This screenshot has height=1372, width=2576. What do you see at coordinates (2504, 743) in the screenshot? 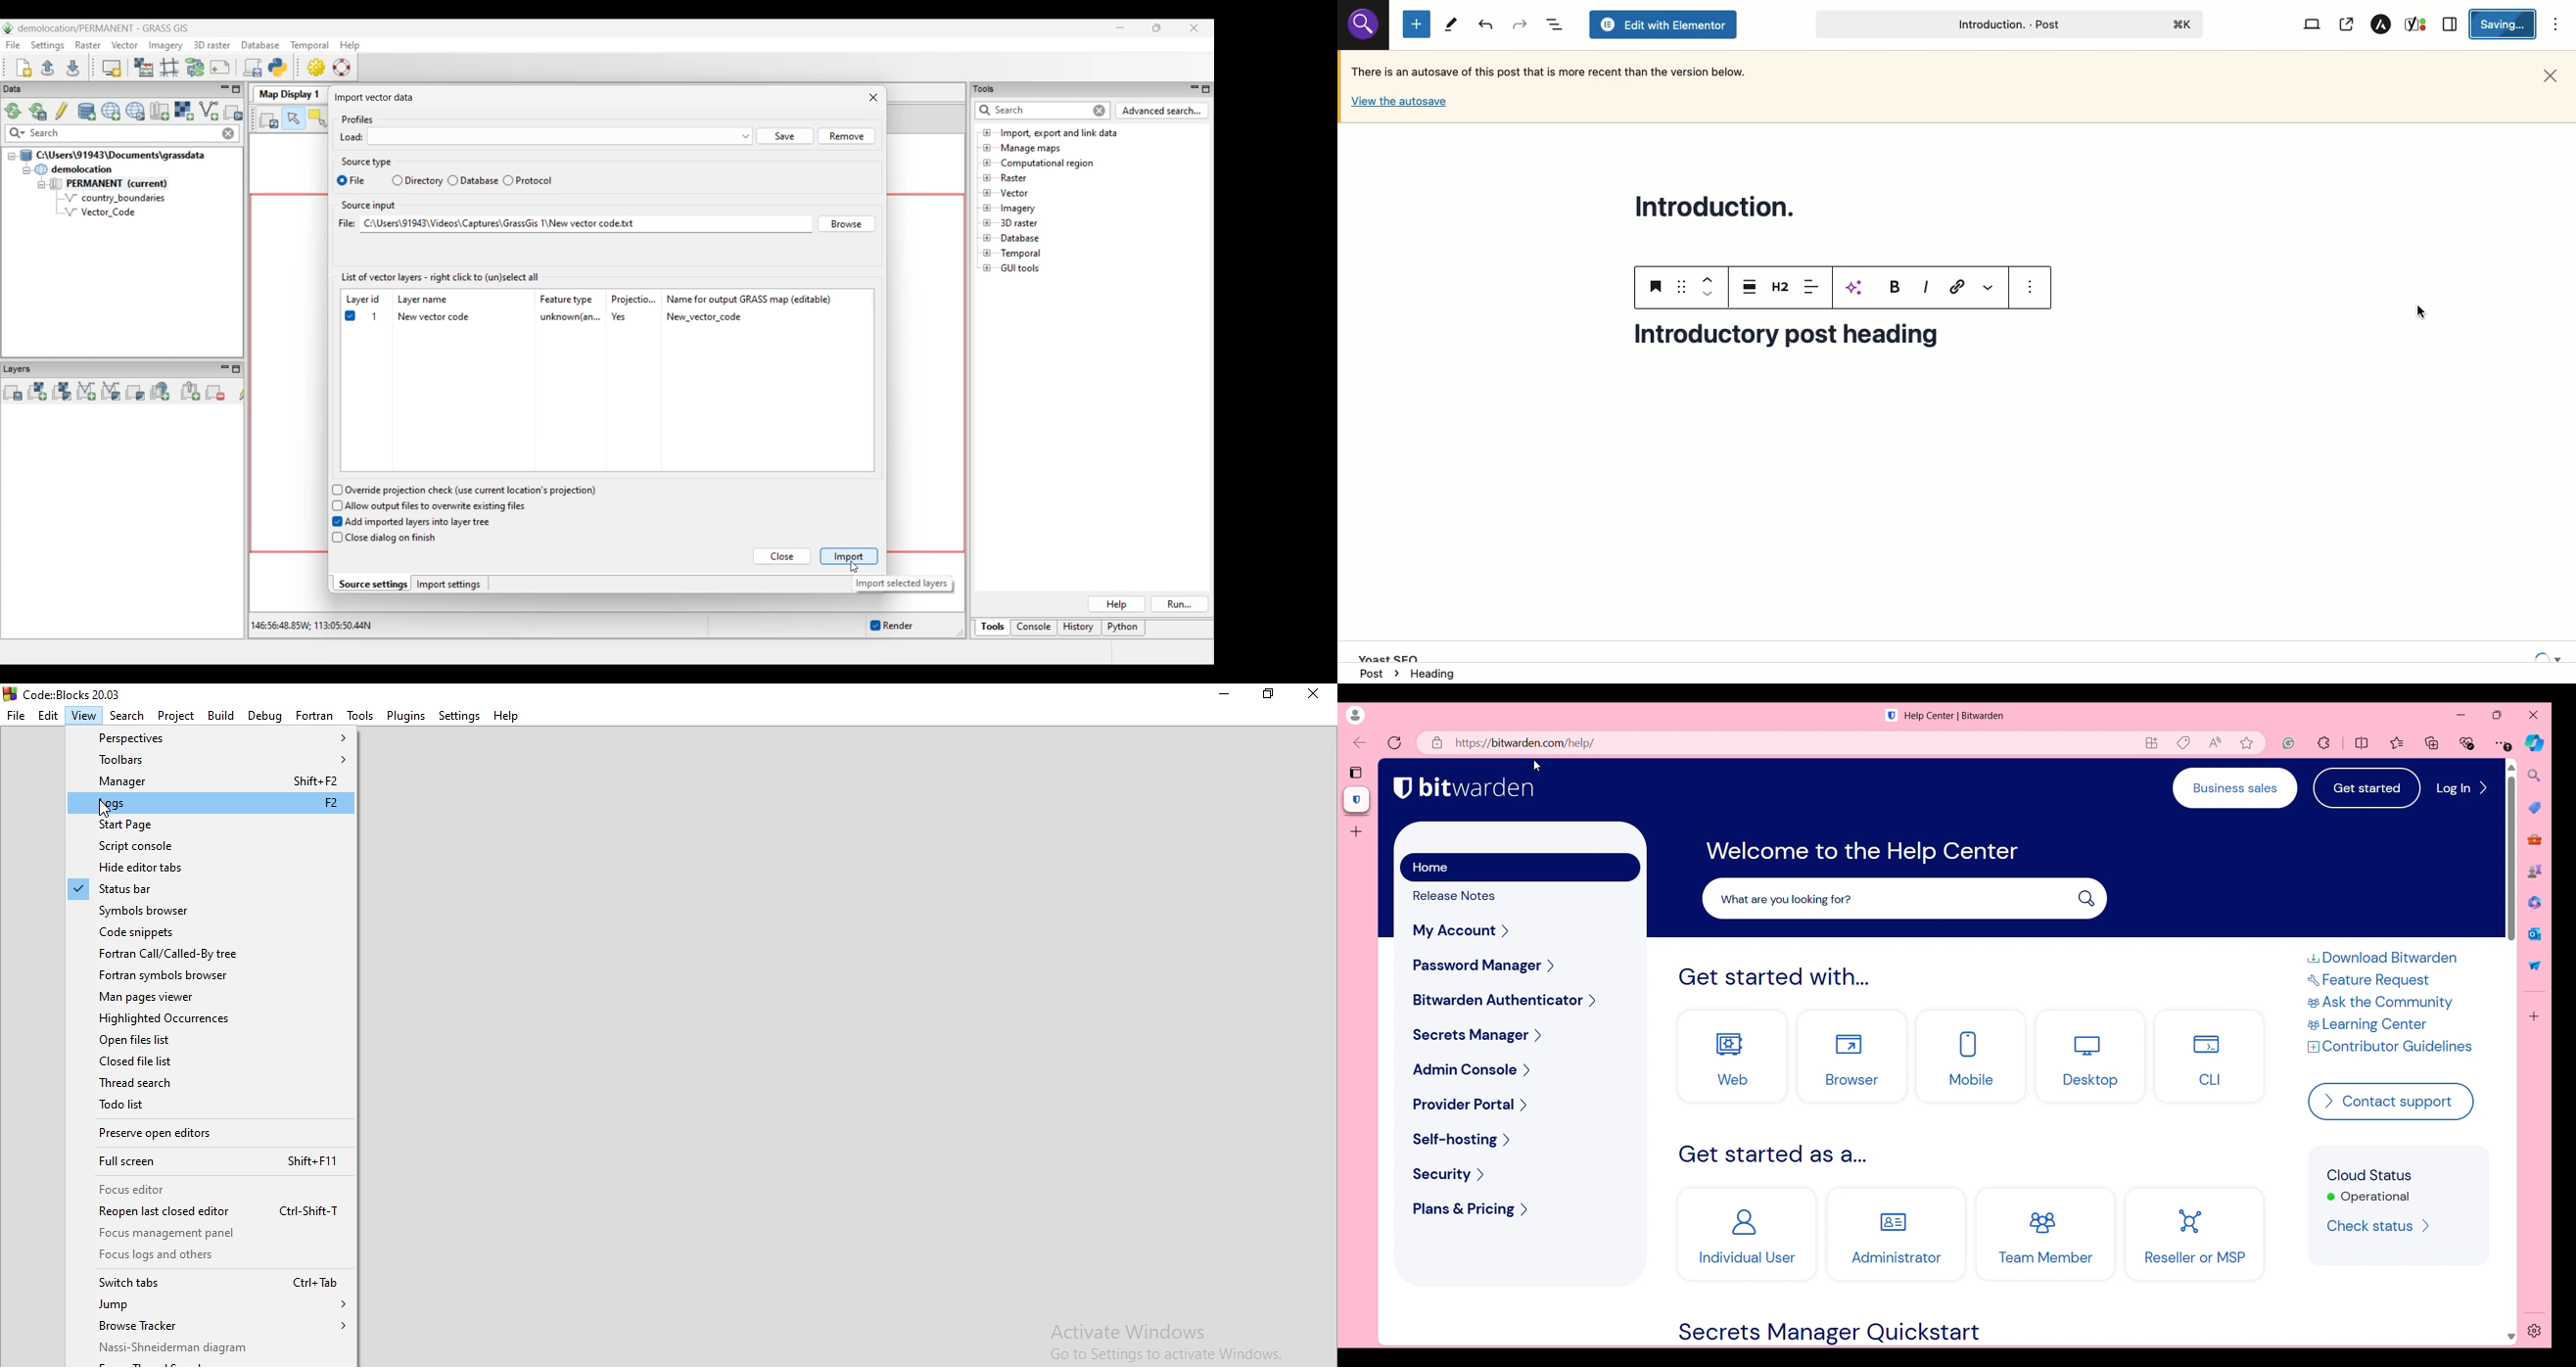
I see `More settings` at bounding box center [2504, 743].